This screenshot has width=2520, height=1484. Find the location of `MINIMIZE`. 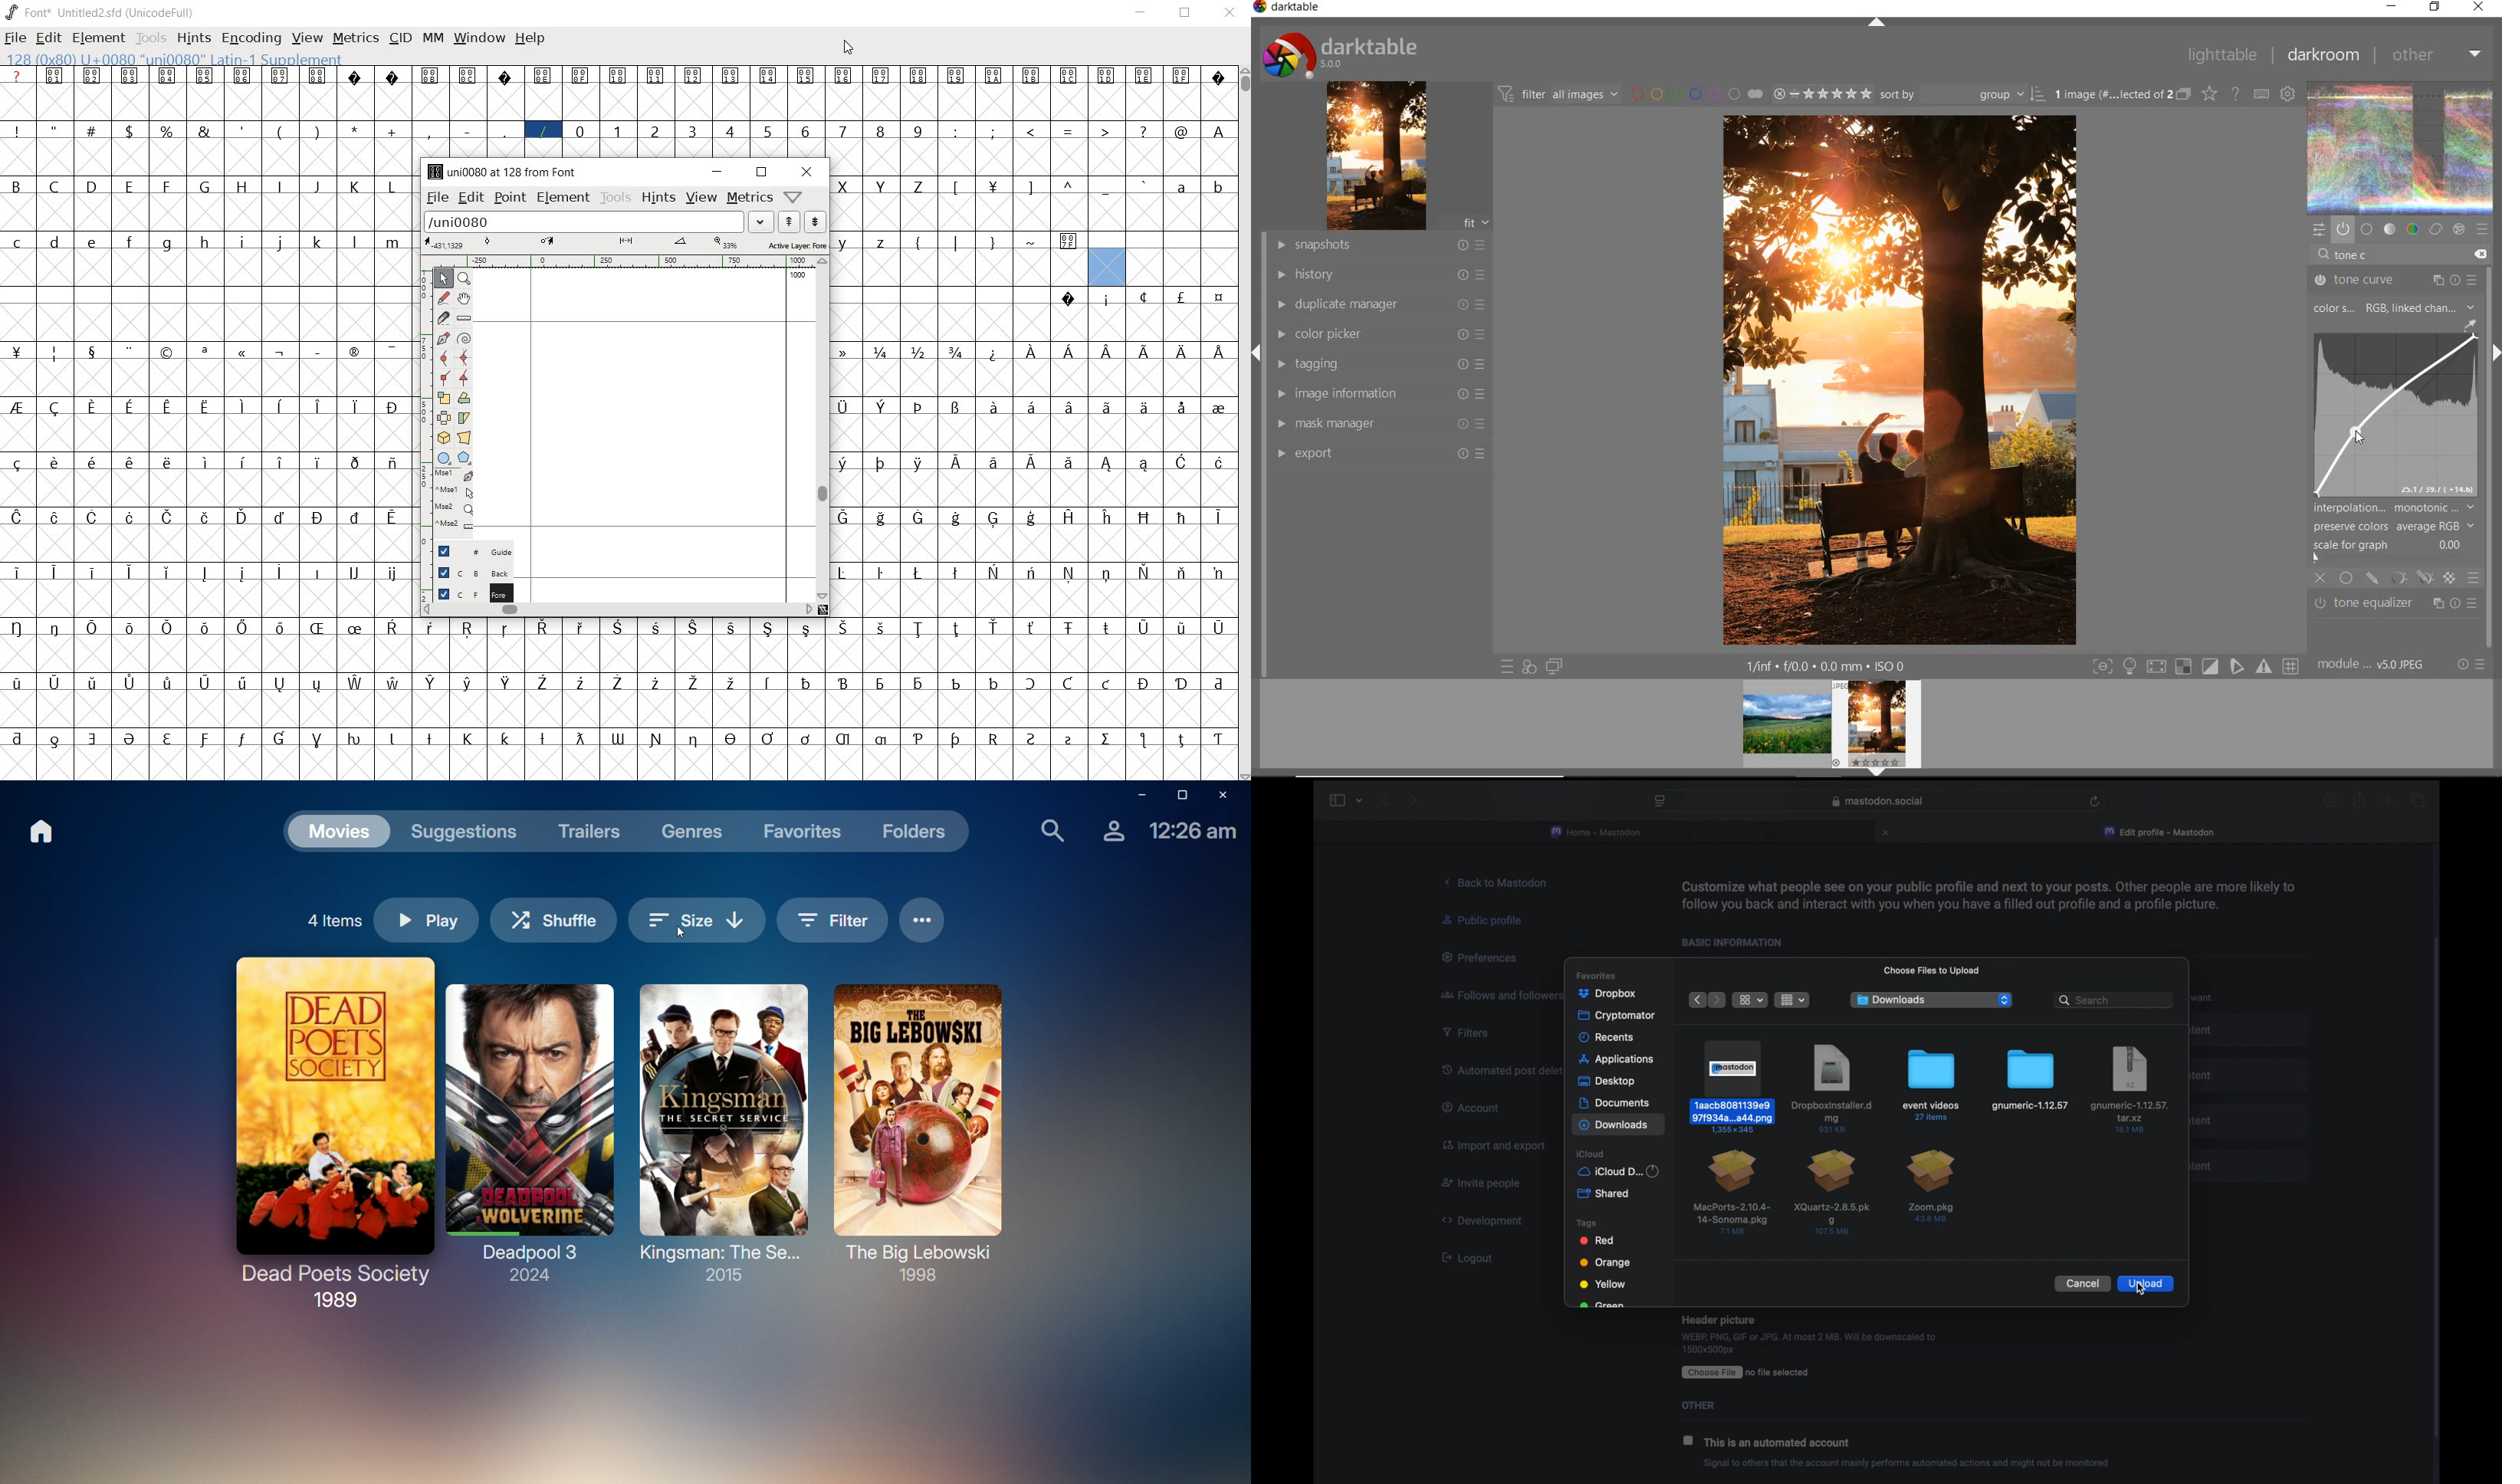

MINIMIZE is located at coordinates (1142, 11).